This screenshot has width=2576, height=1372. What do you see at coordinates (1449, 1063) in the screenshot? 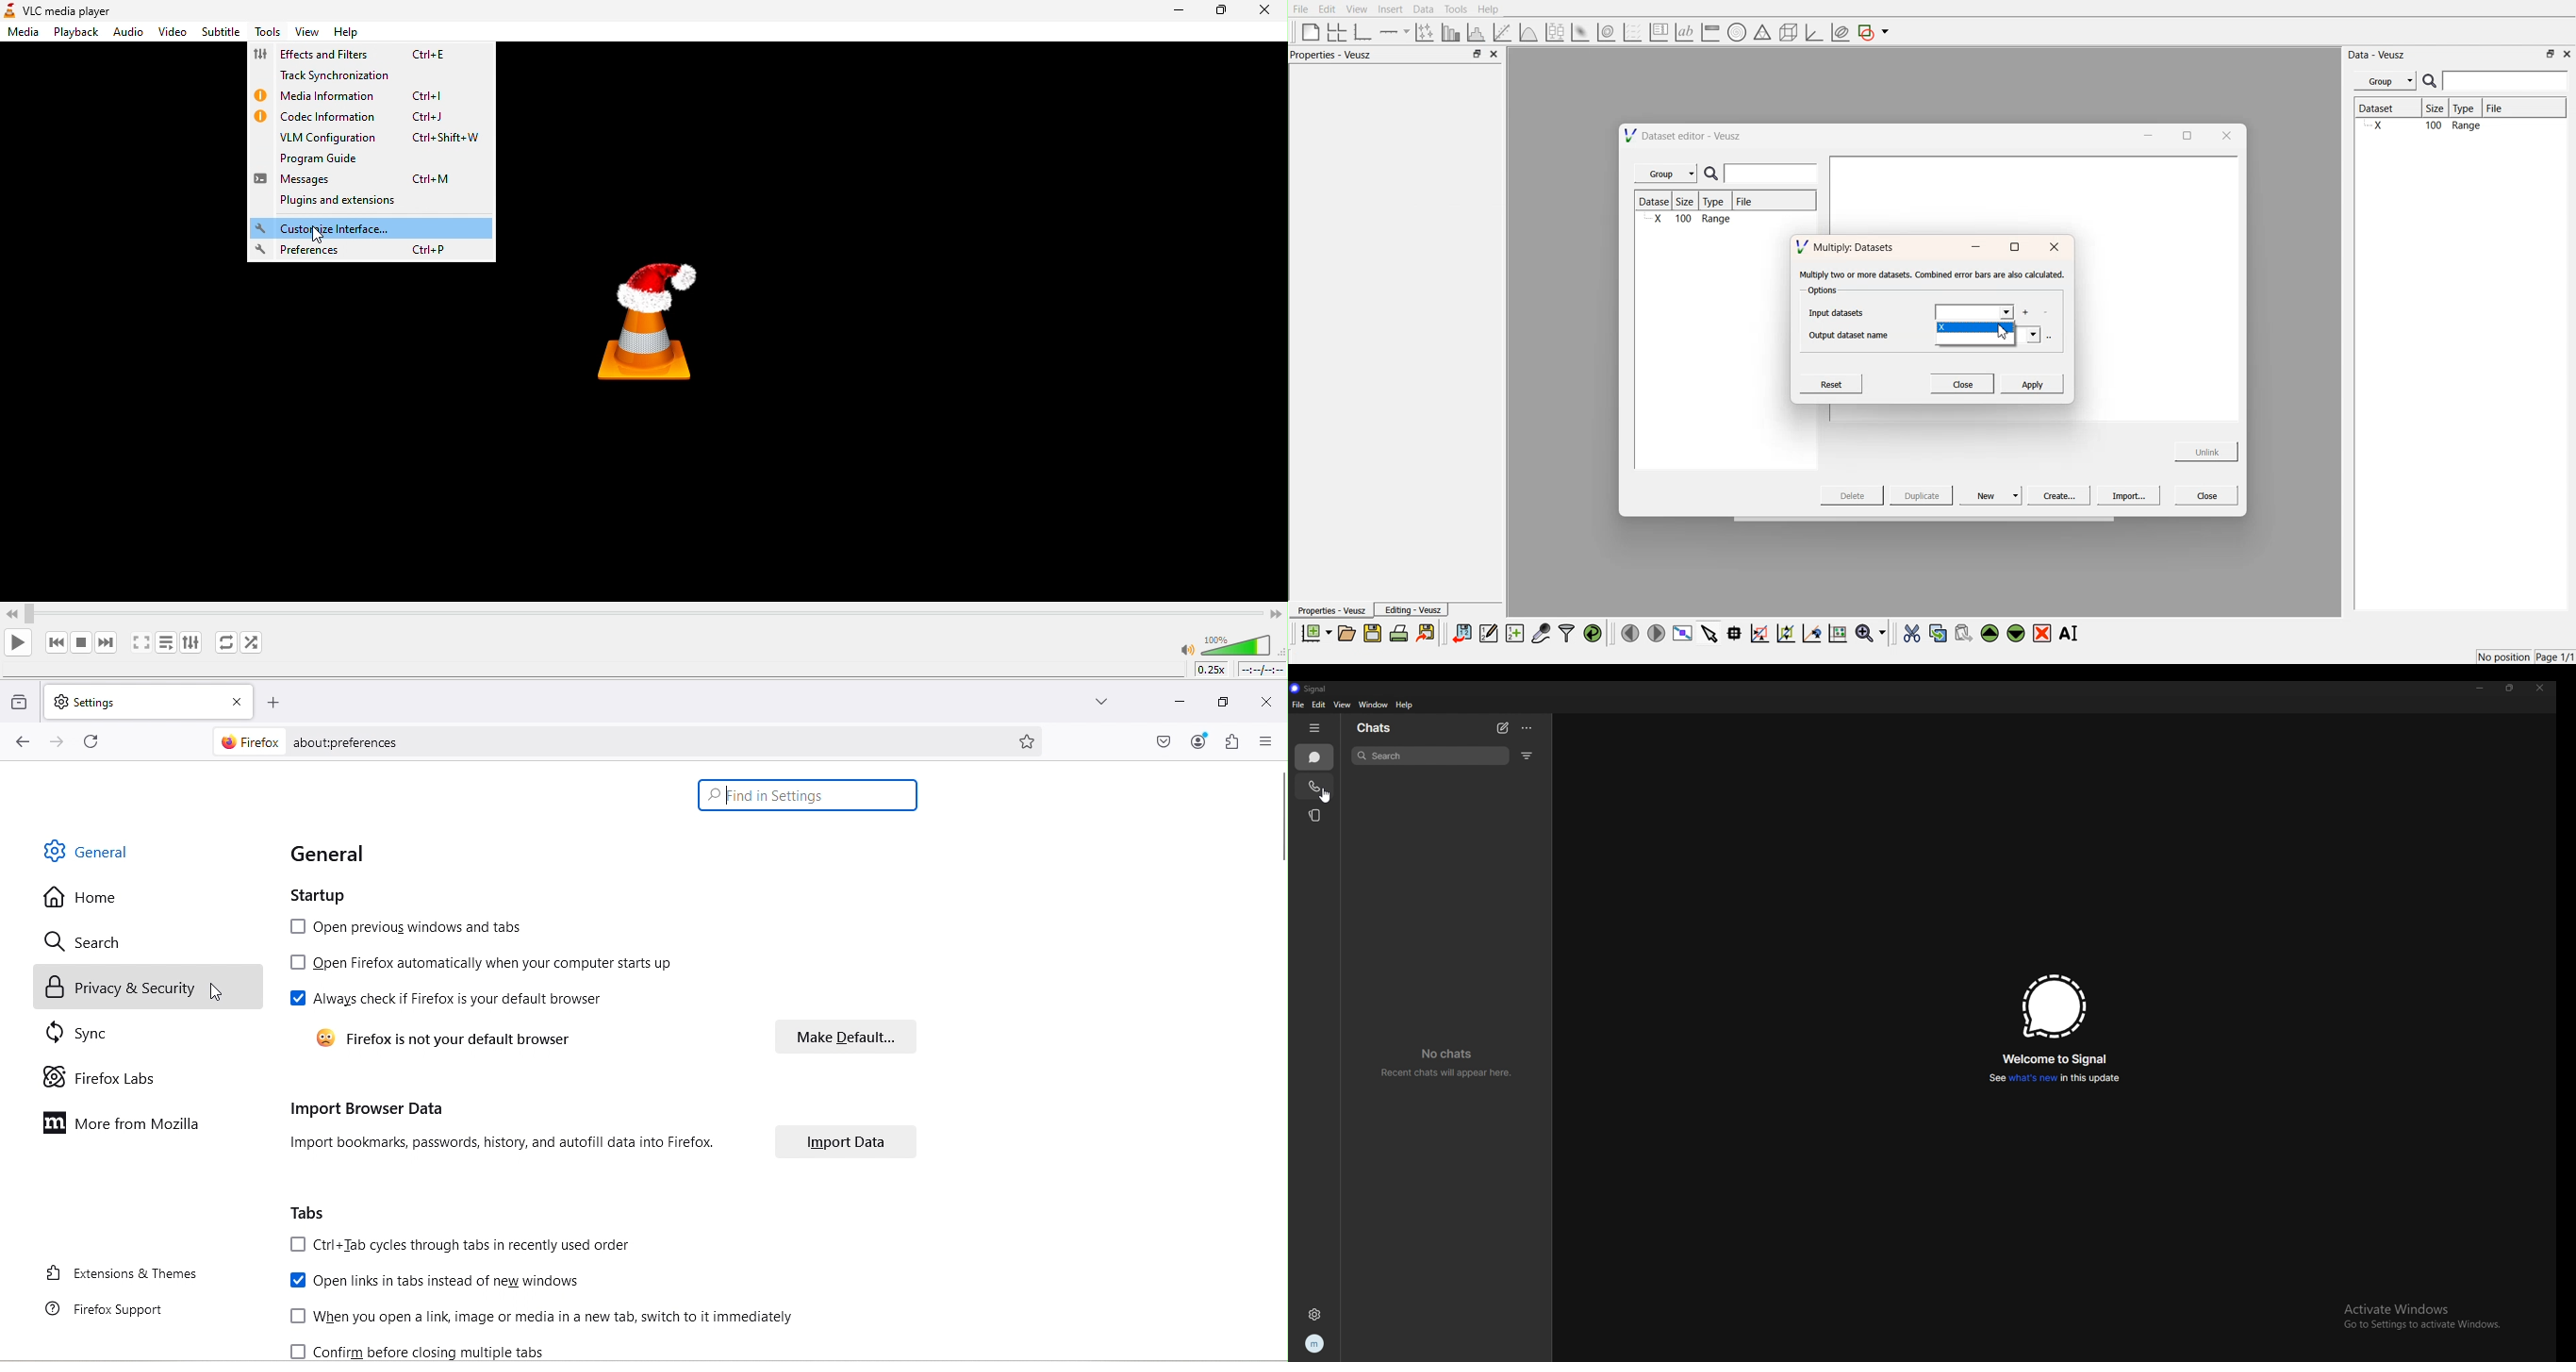
I see `no chats recent chats will appear here` at bounding box center [1449, 1063].